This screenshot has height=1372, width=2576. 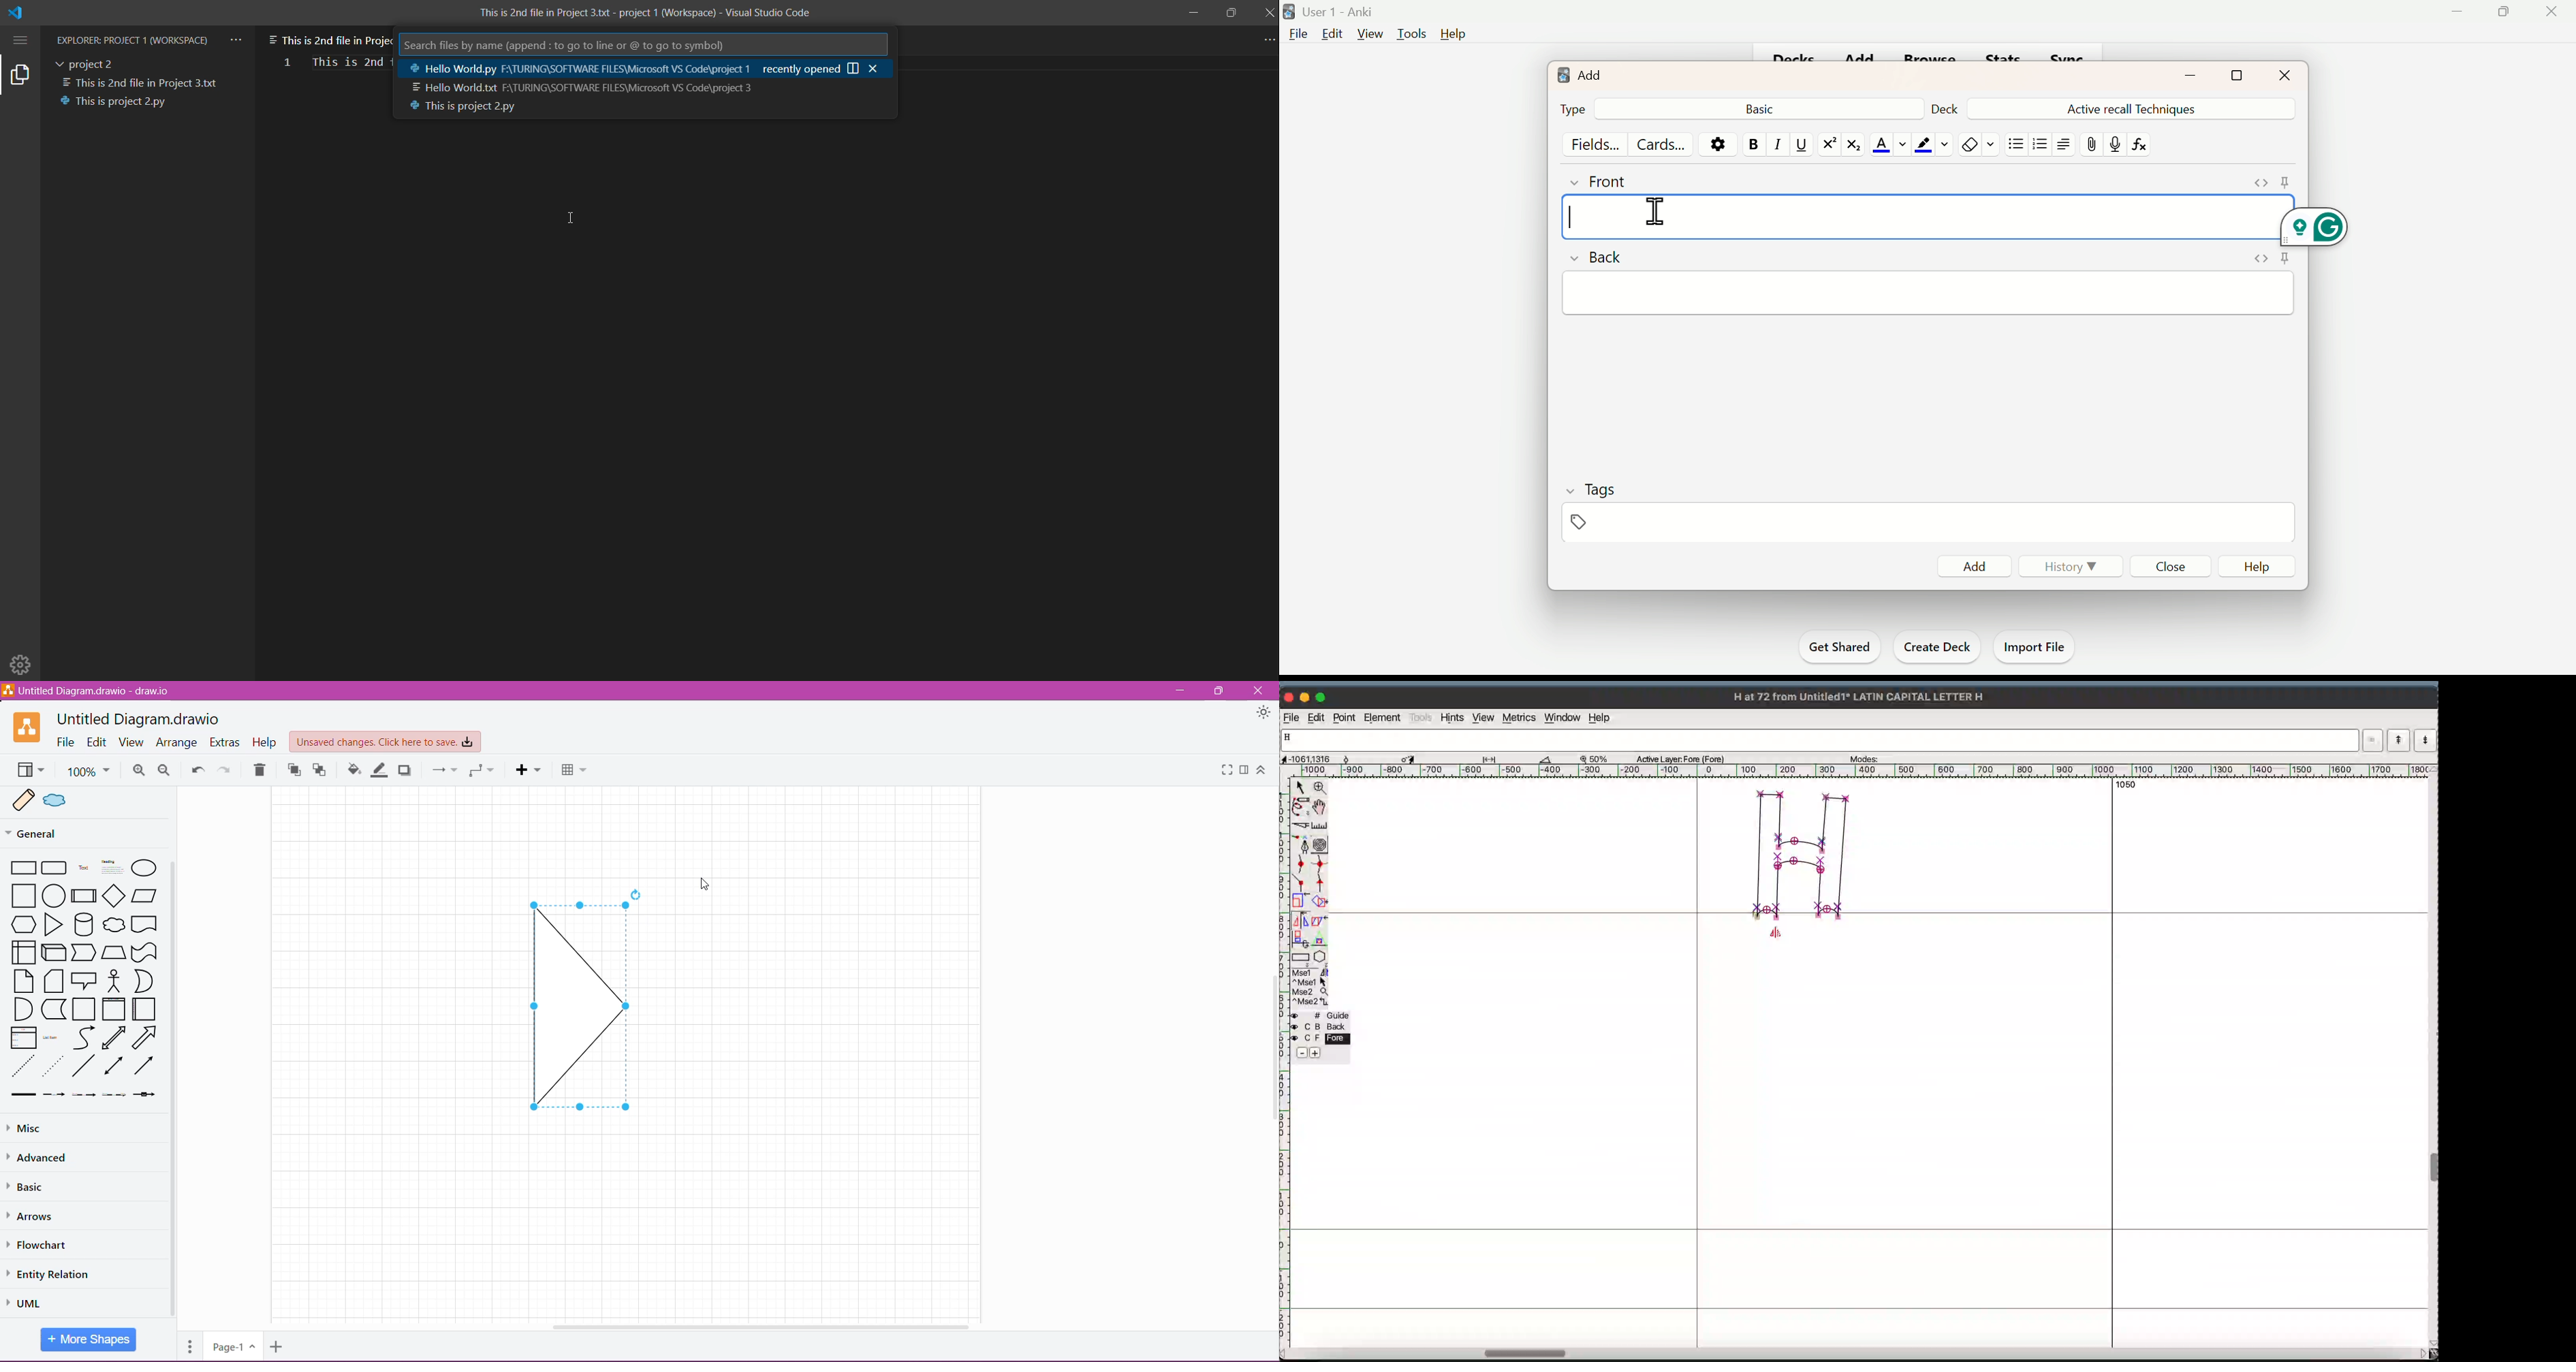 What do you see at coordinates (227, 769) in the screenshot?
I see `Redo` at bounding box center [227, 769].